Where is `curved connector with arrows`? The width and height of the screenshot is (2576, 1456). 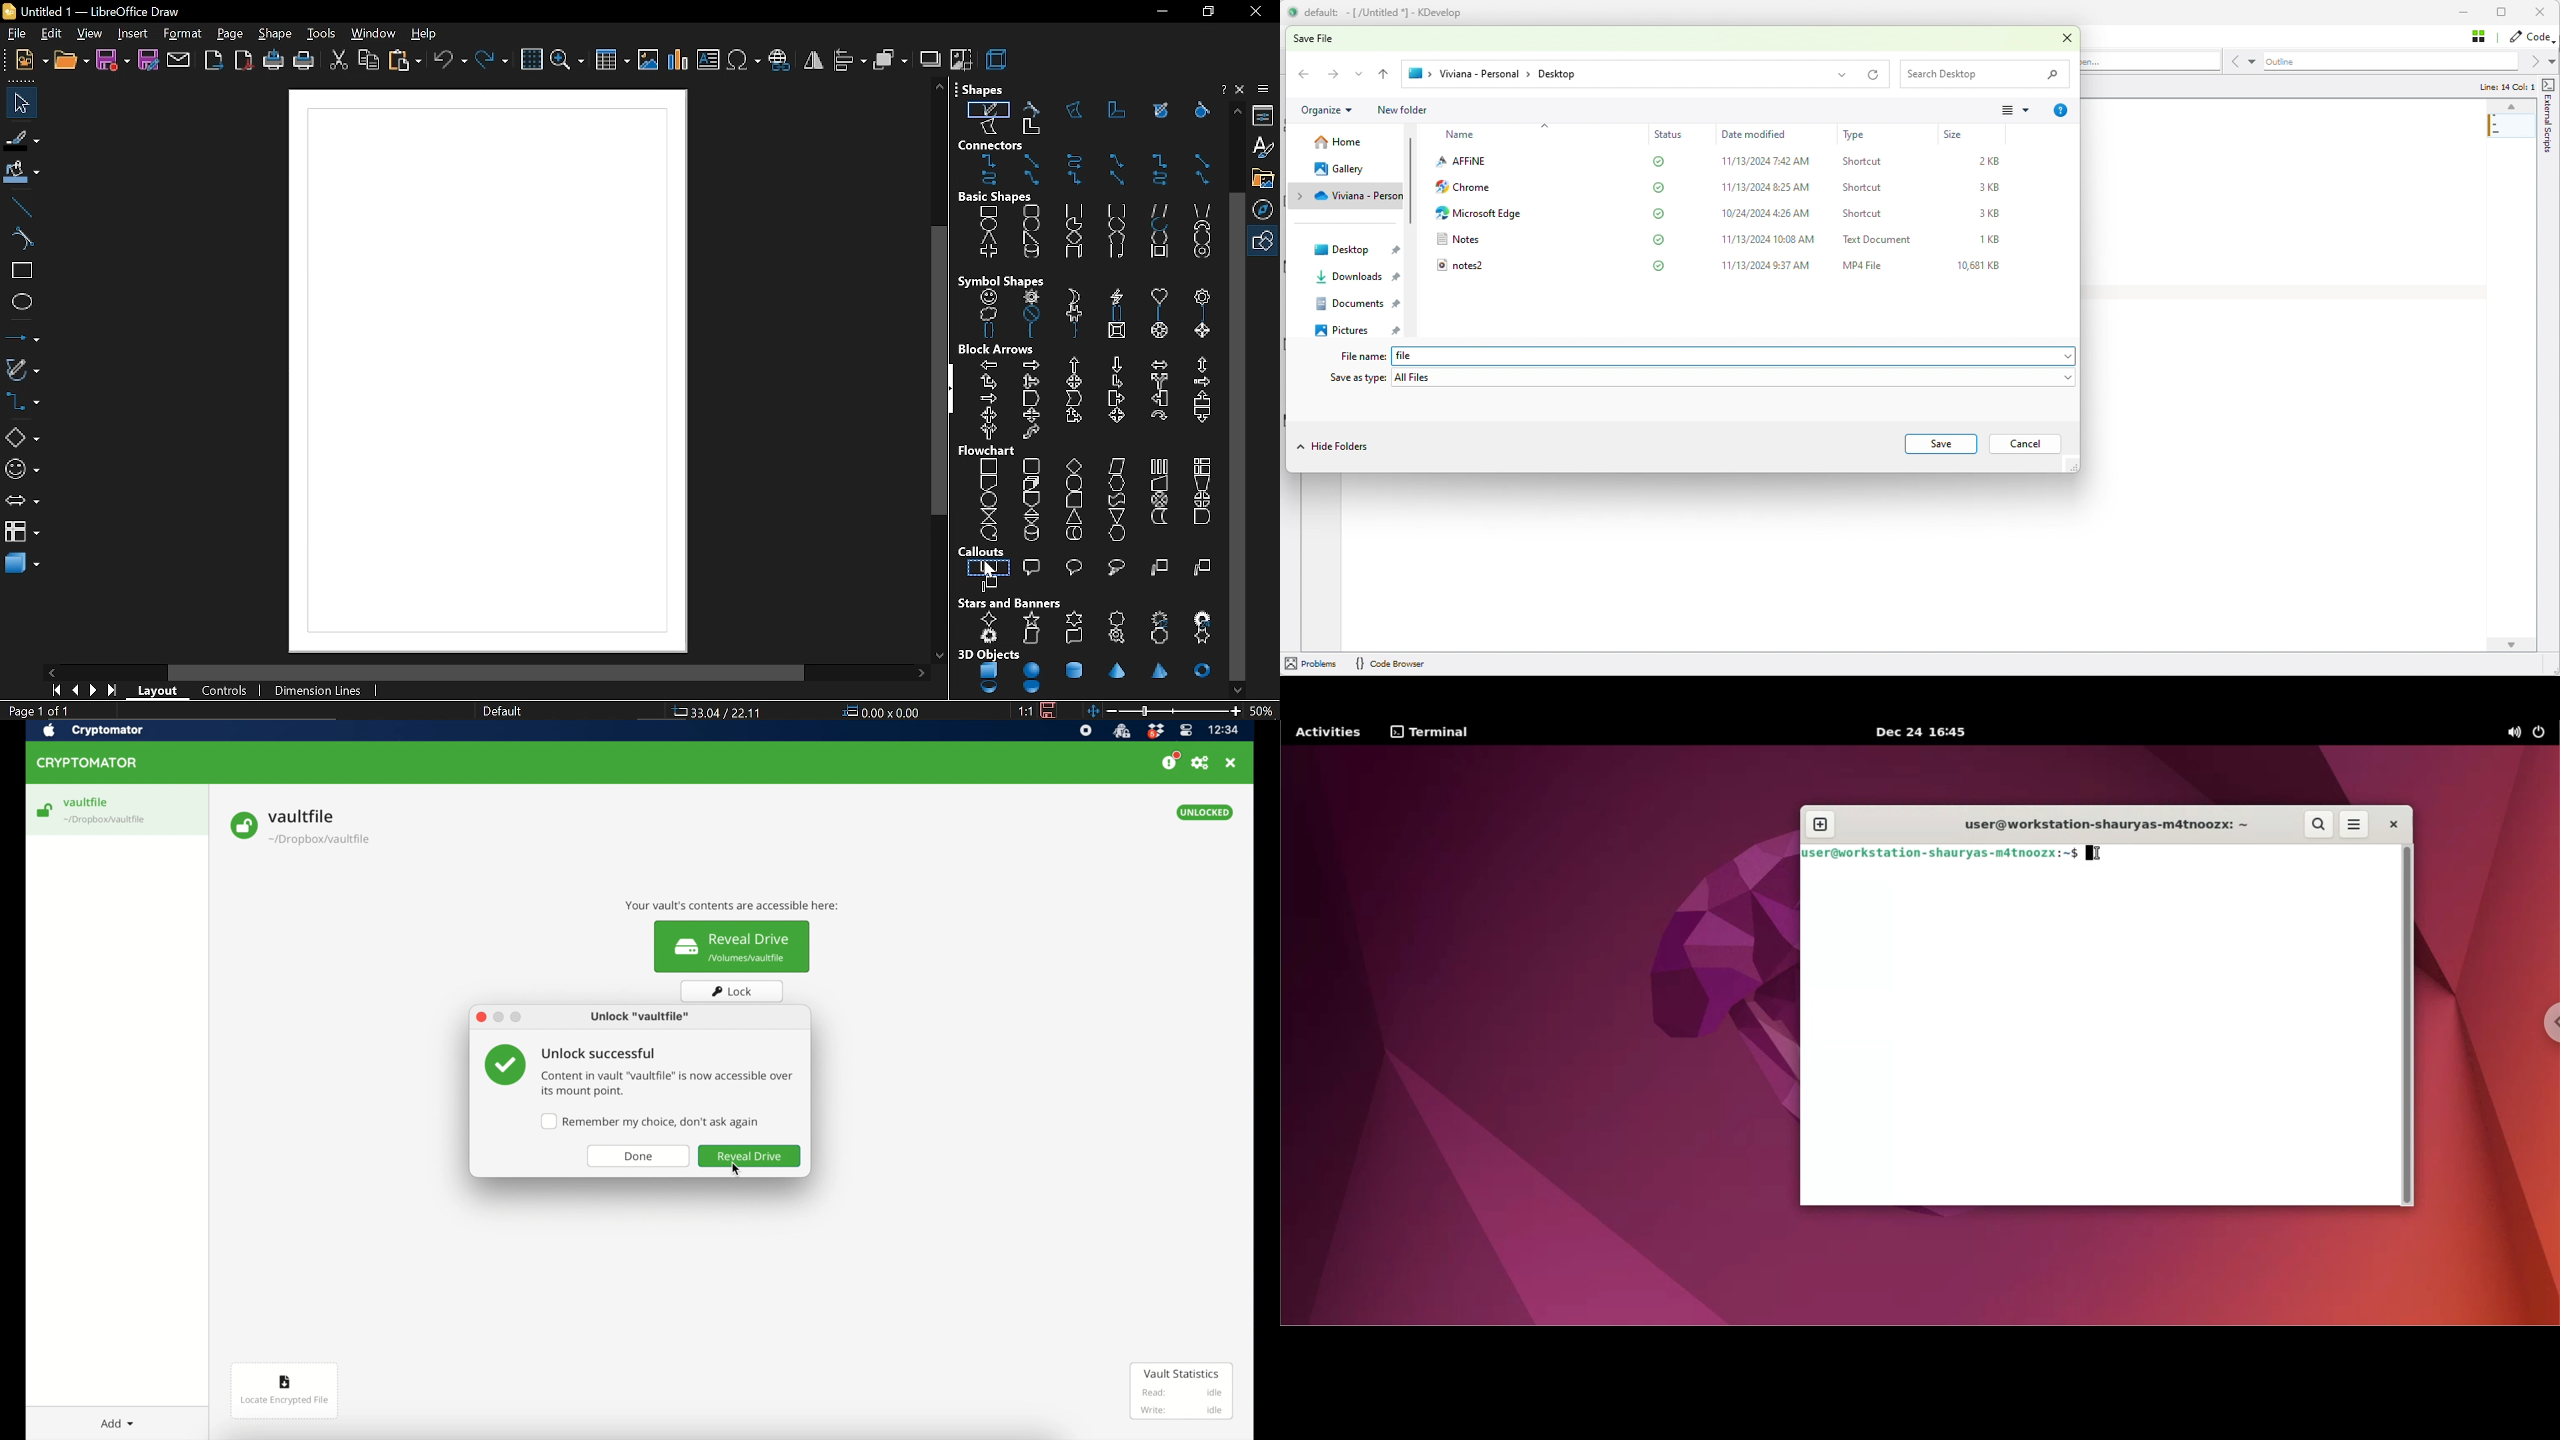 curved connector with arrows is located at coordinates (1161, 180).